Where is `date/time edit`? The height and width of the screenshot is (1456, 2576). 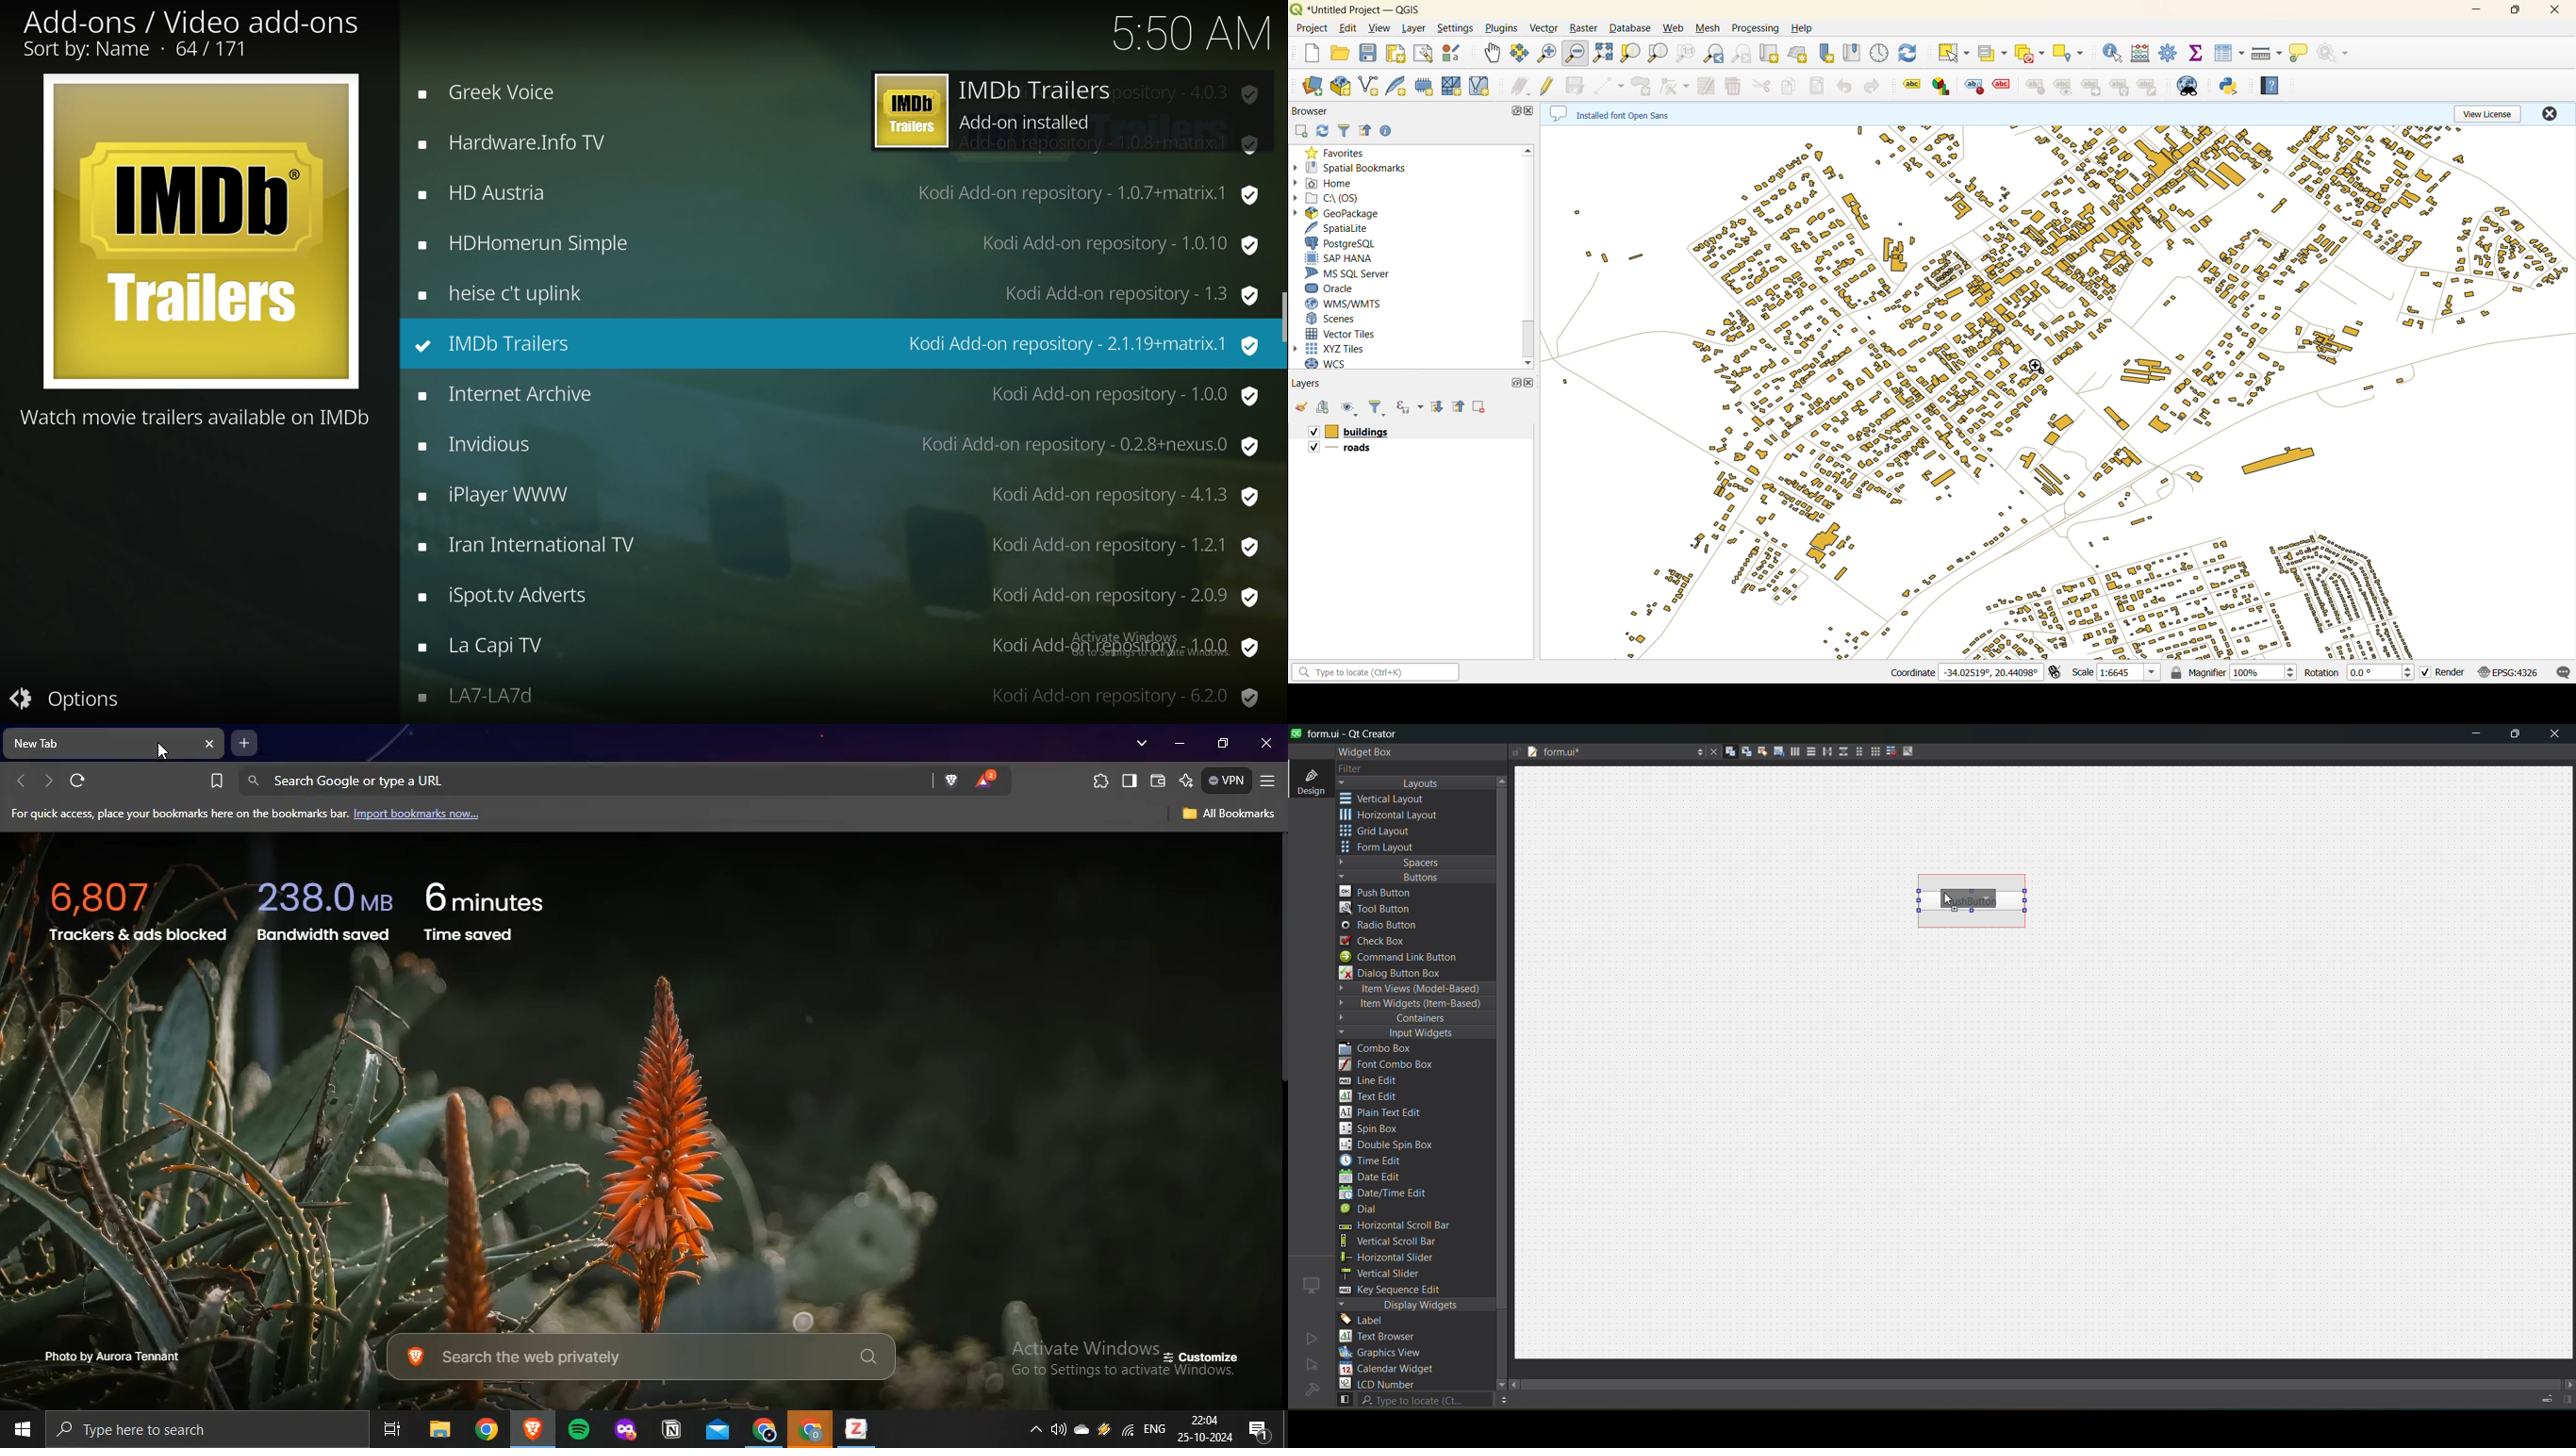 date/time edit is located at coordinates (1395, 1194).